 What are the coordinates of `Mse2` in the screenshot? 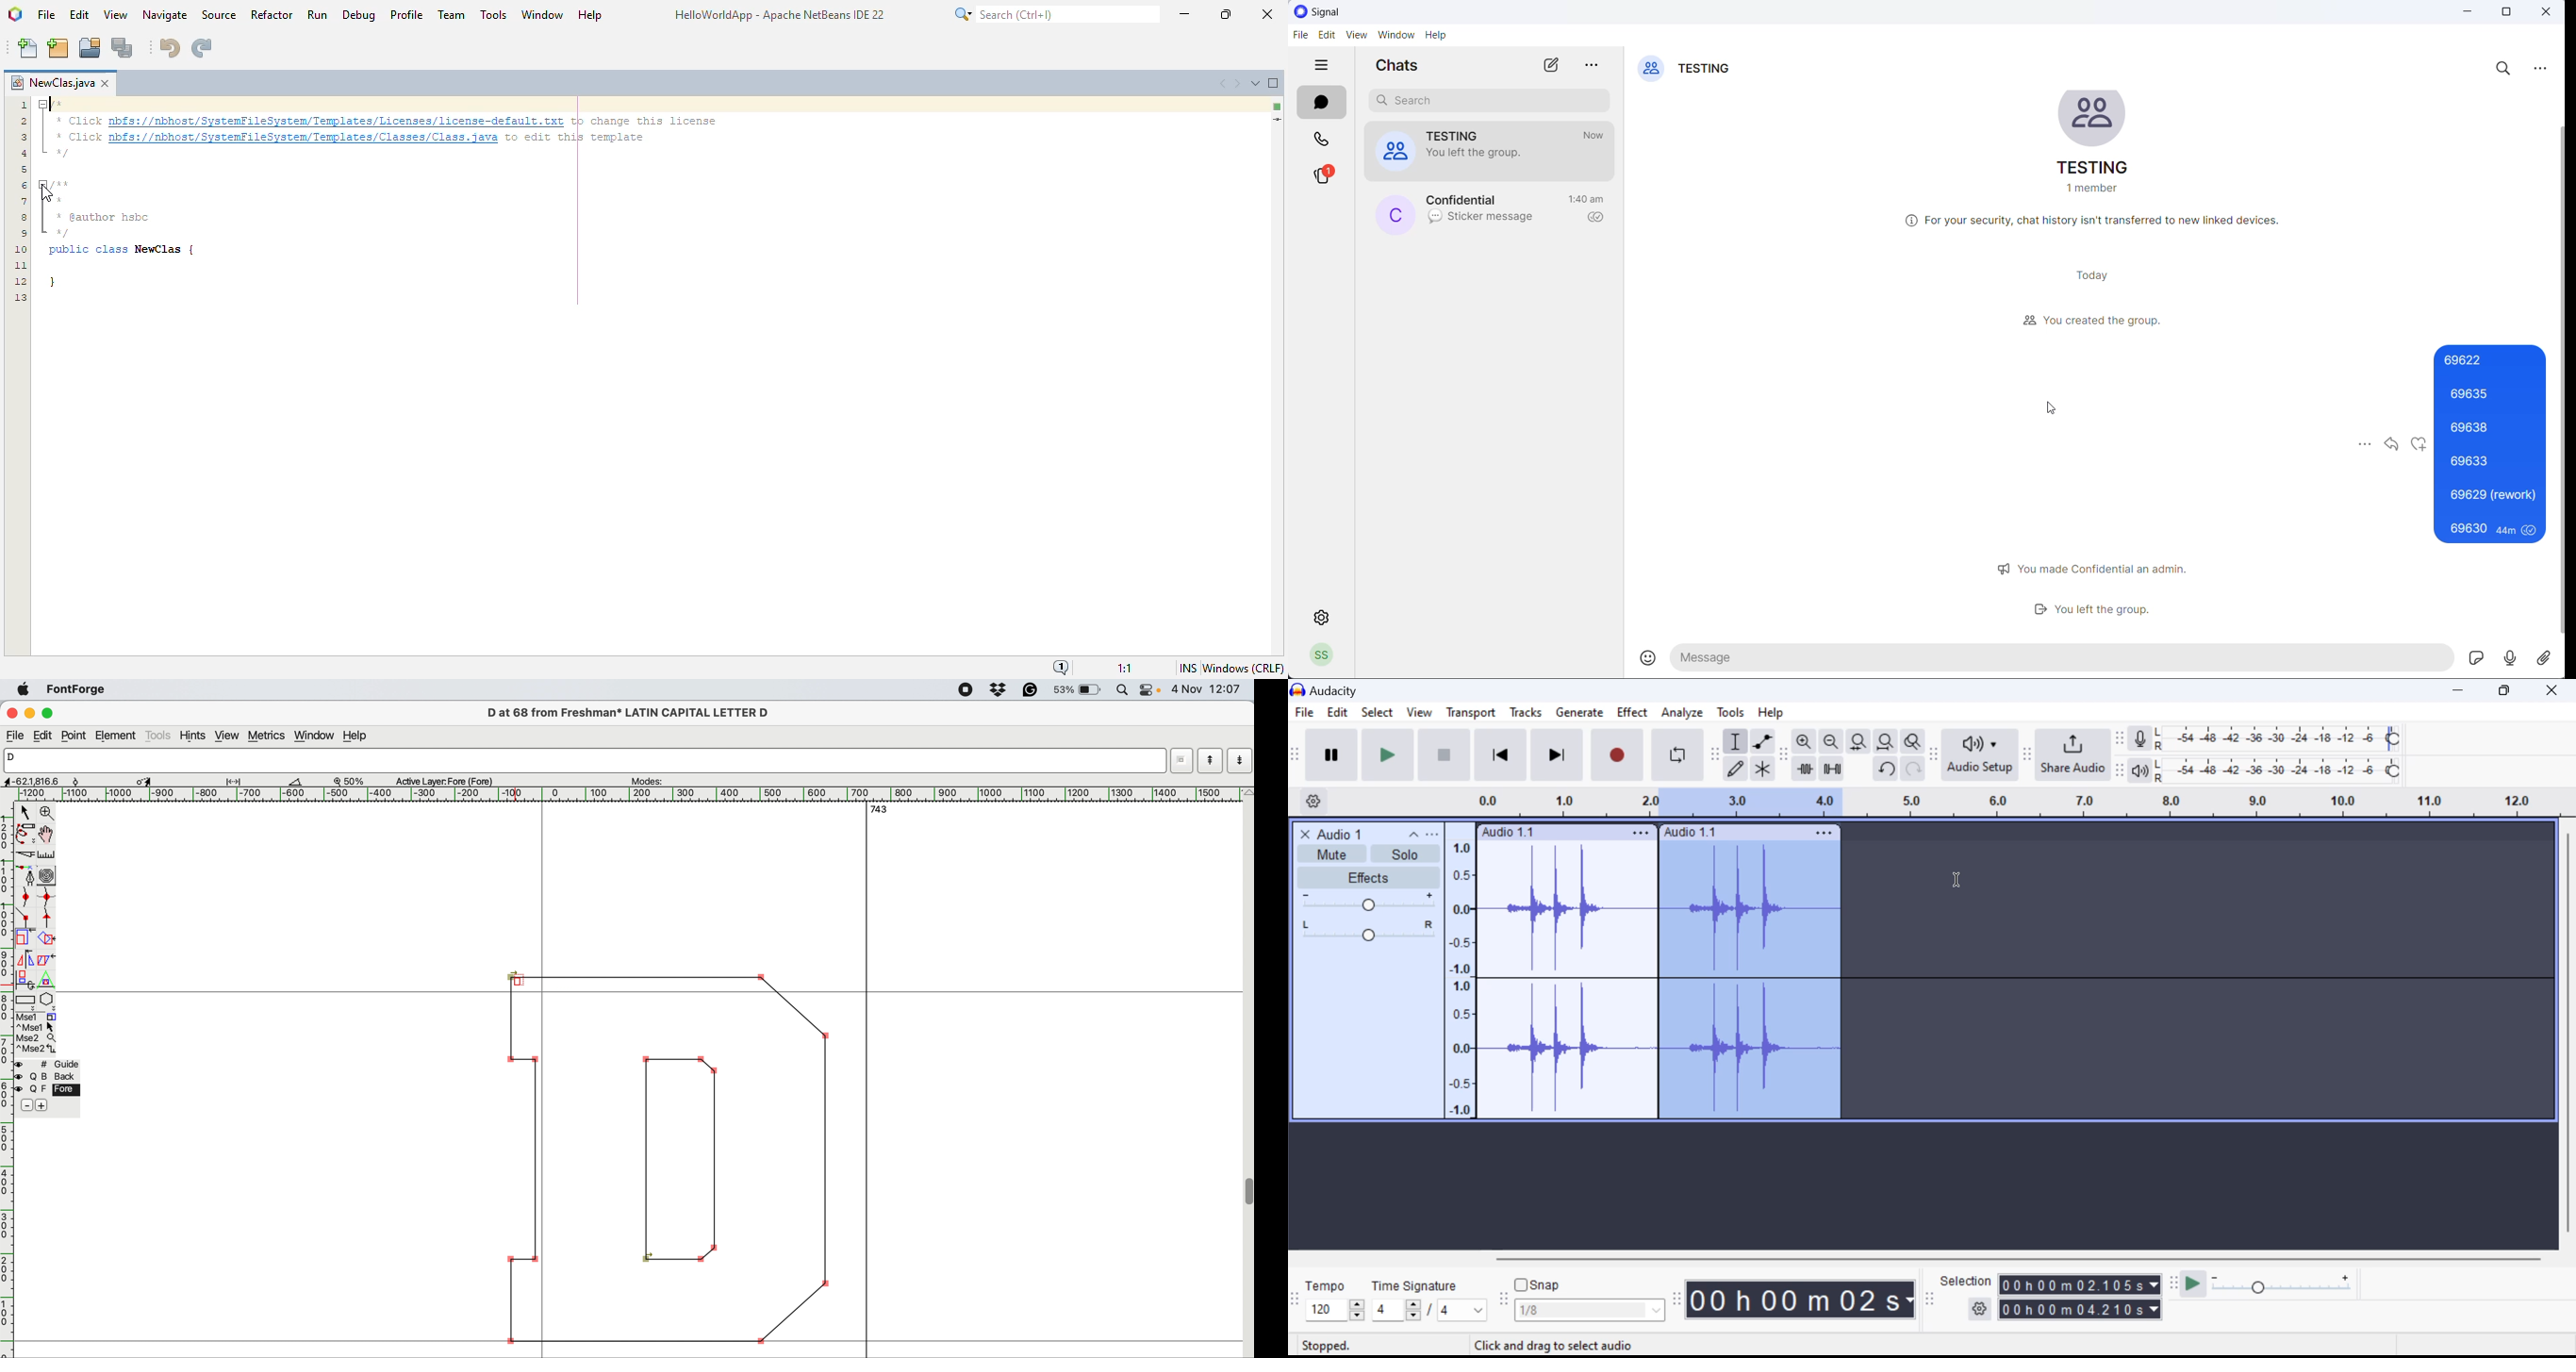 It's located at (38, 1037).